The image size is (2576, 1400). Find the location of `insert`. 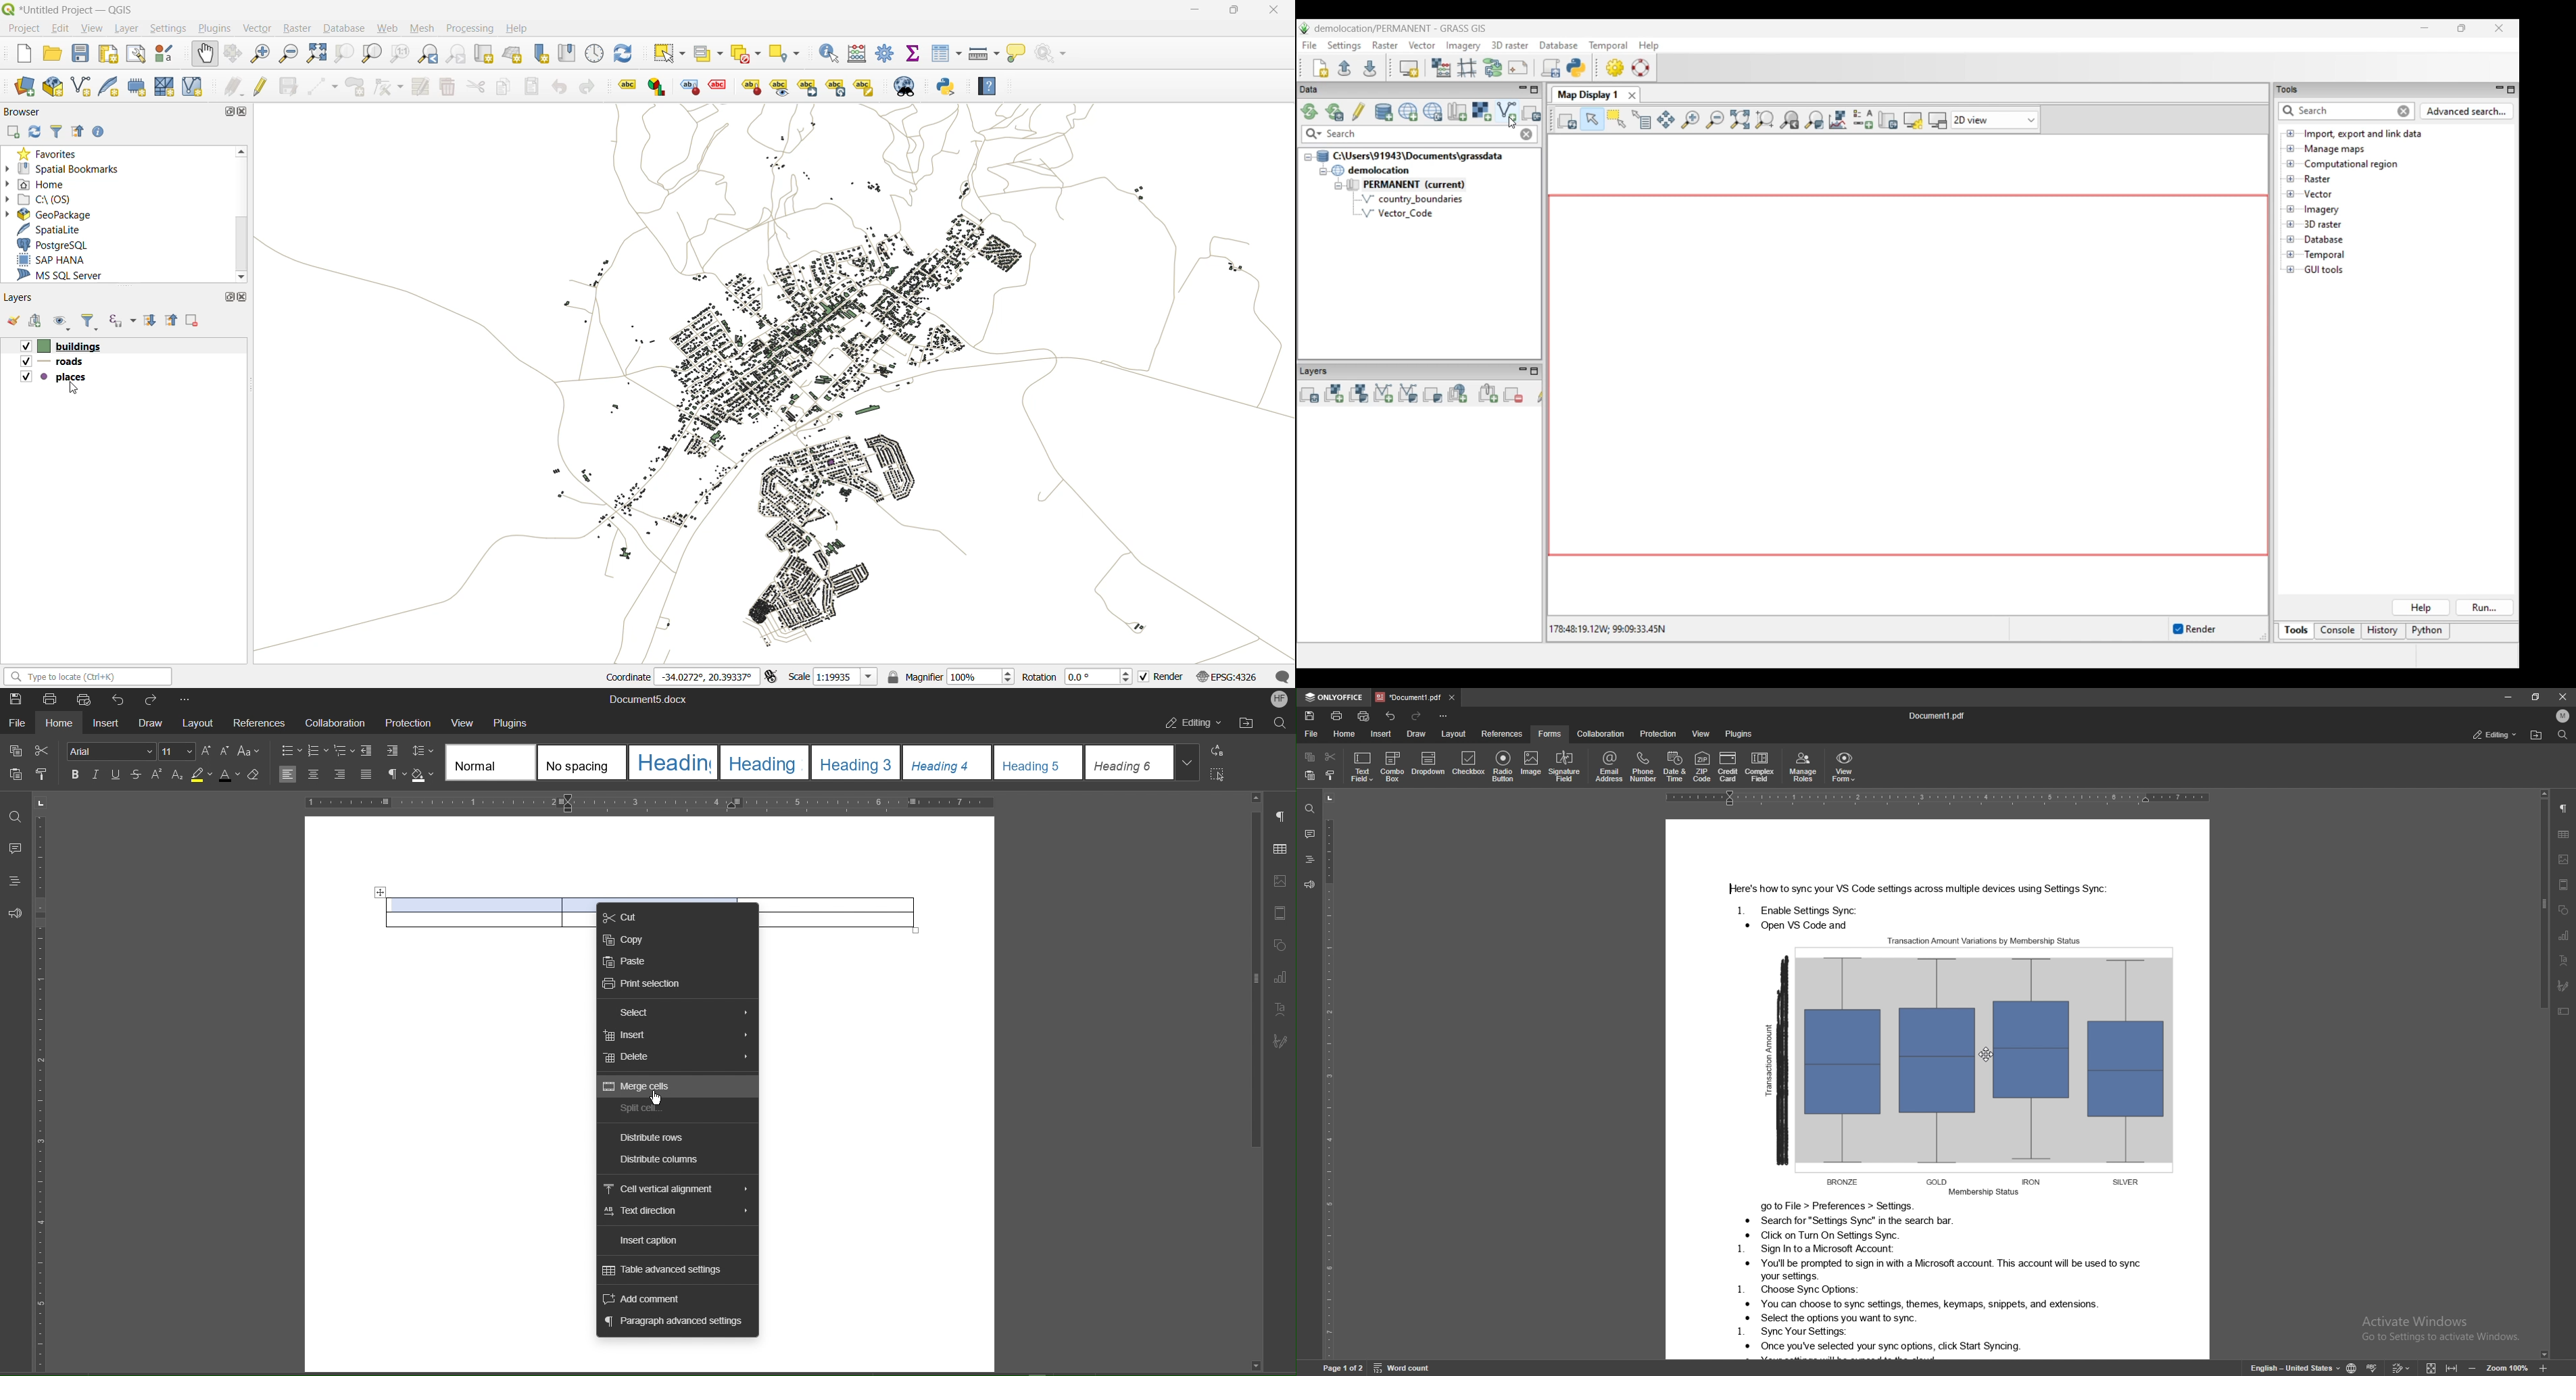

insert is located at coordinates (1381, 734).